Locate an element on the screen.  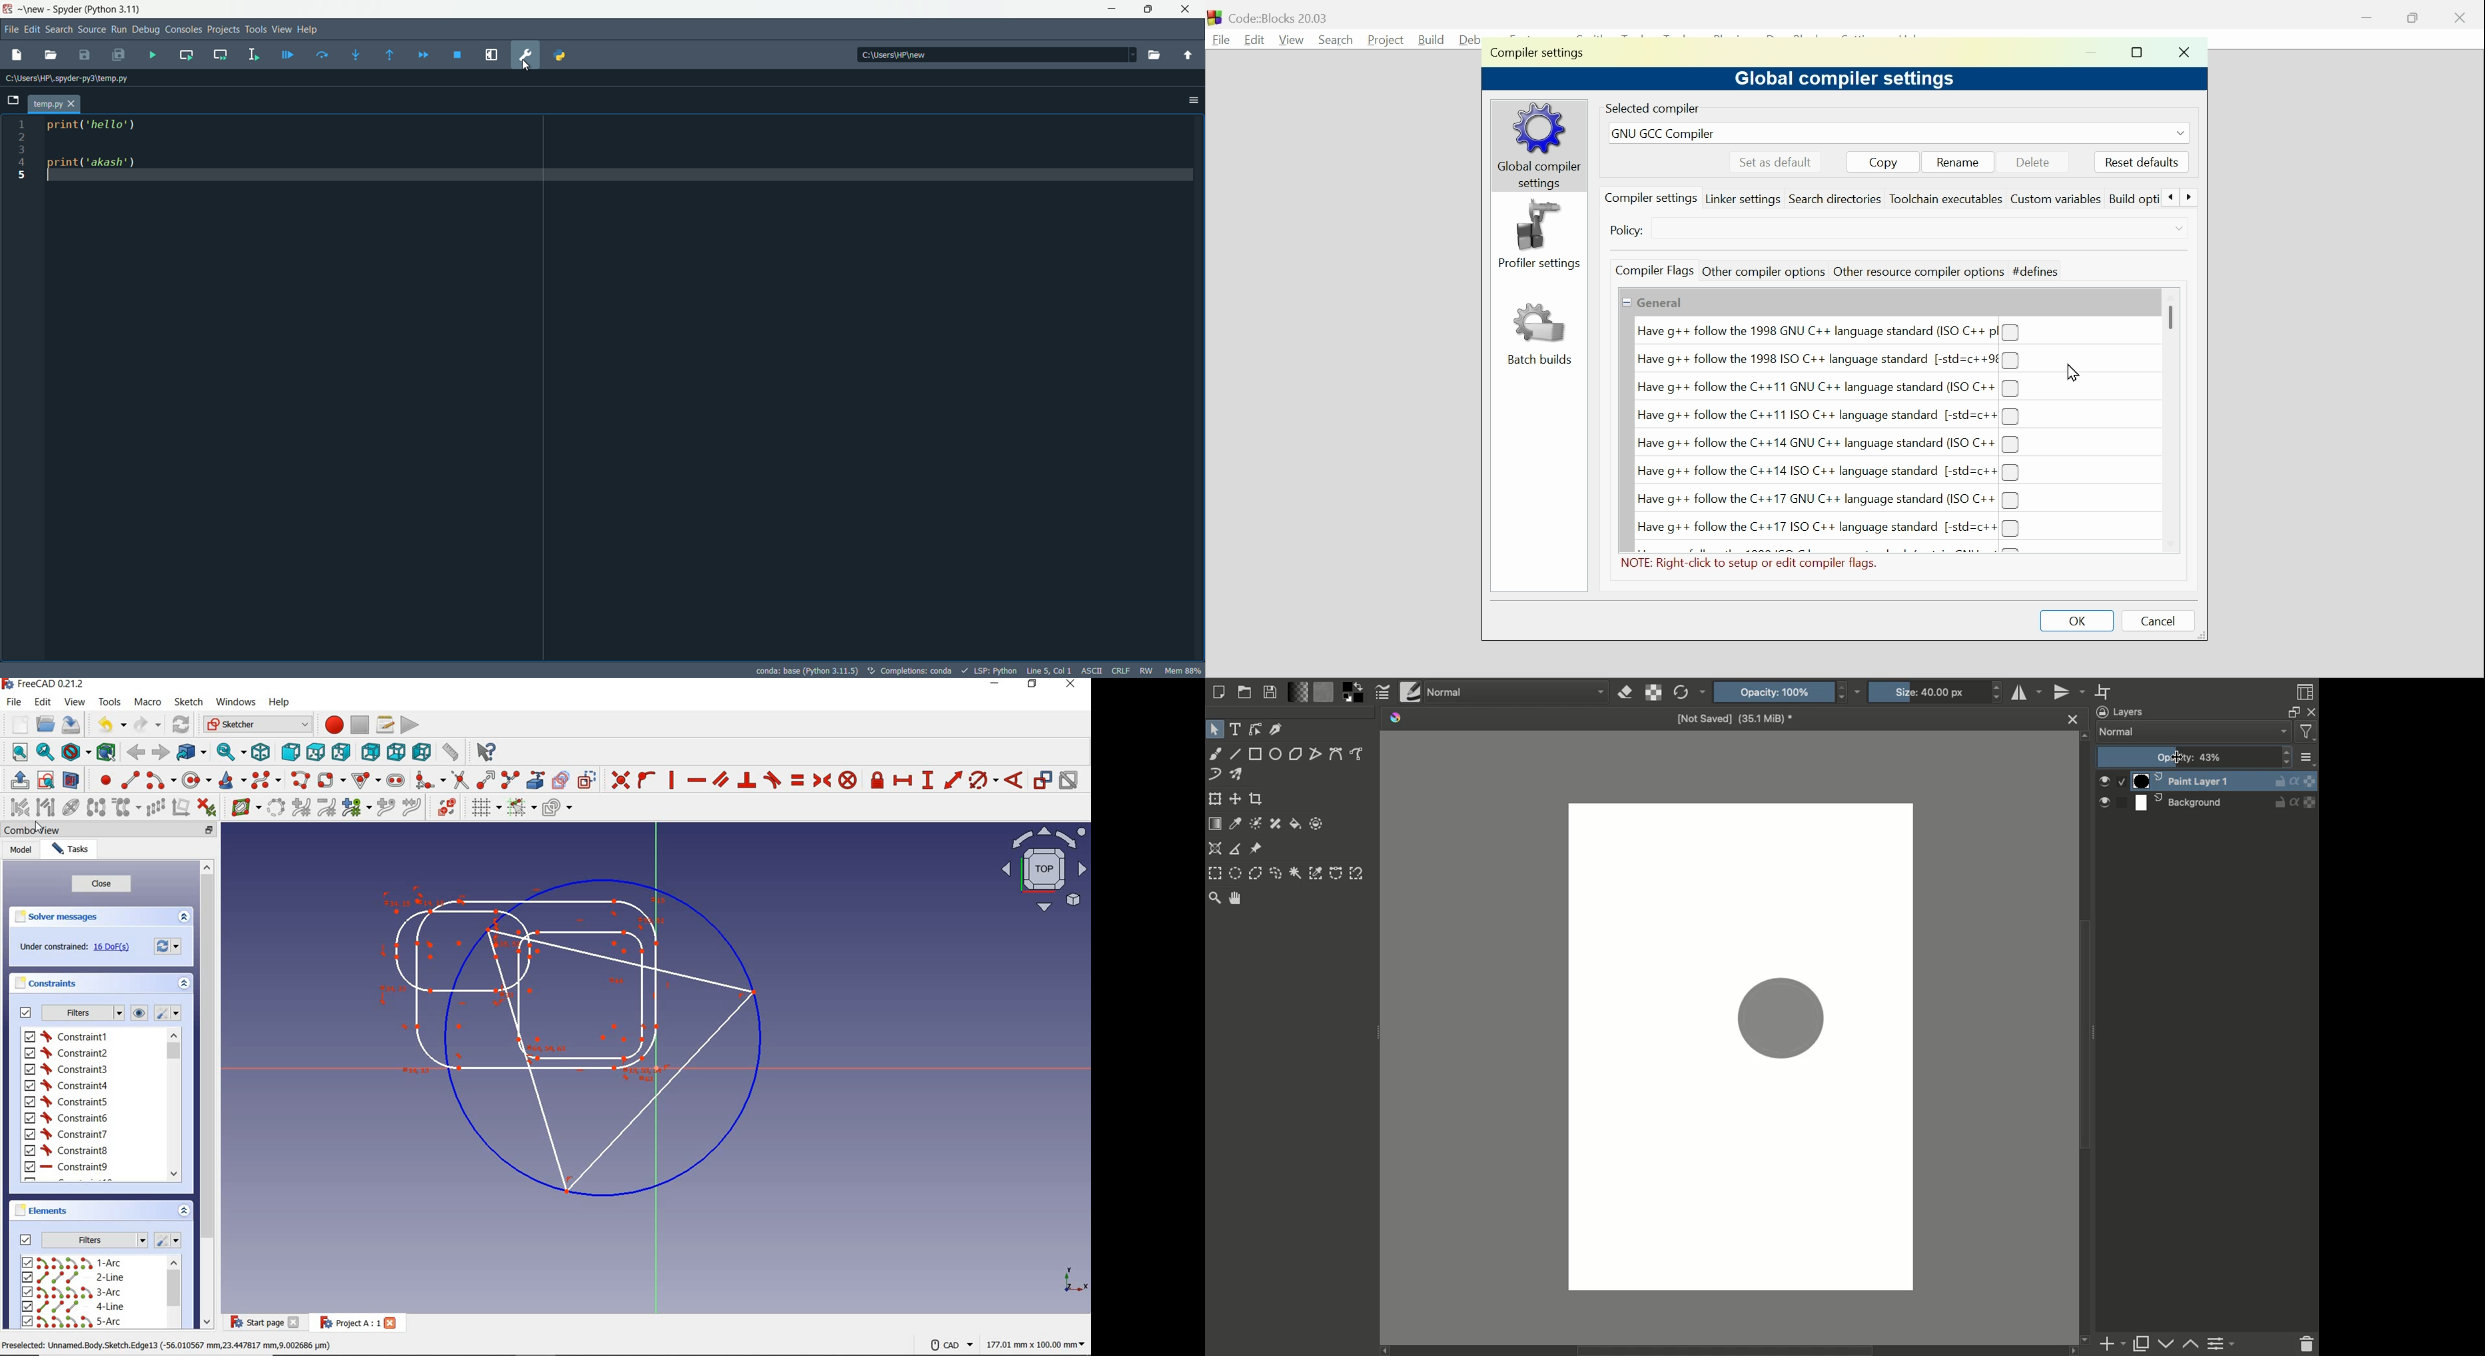
(un)check Have g++follow the C++14 GNU C++ language standard (-std-c++ is located at coordinates (1827, 472).